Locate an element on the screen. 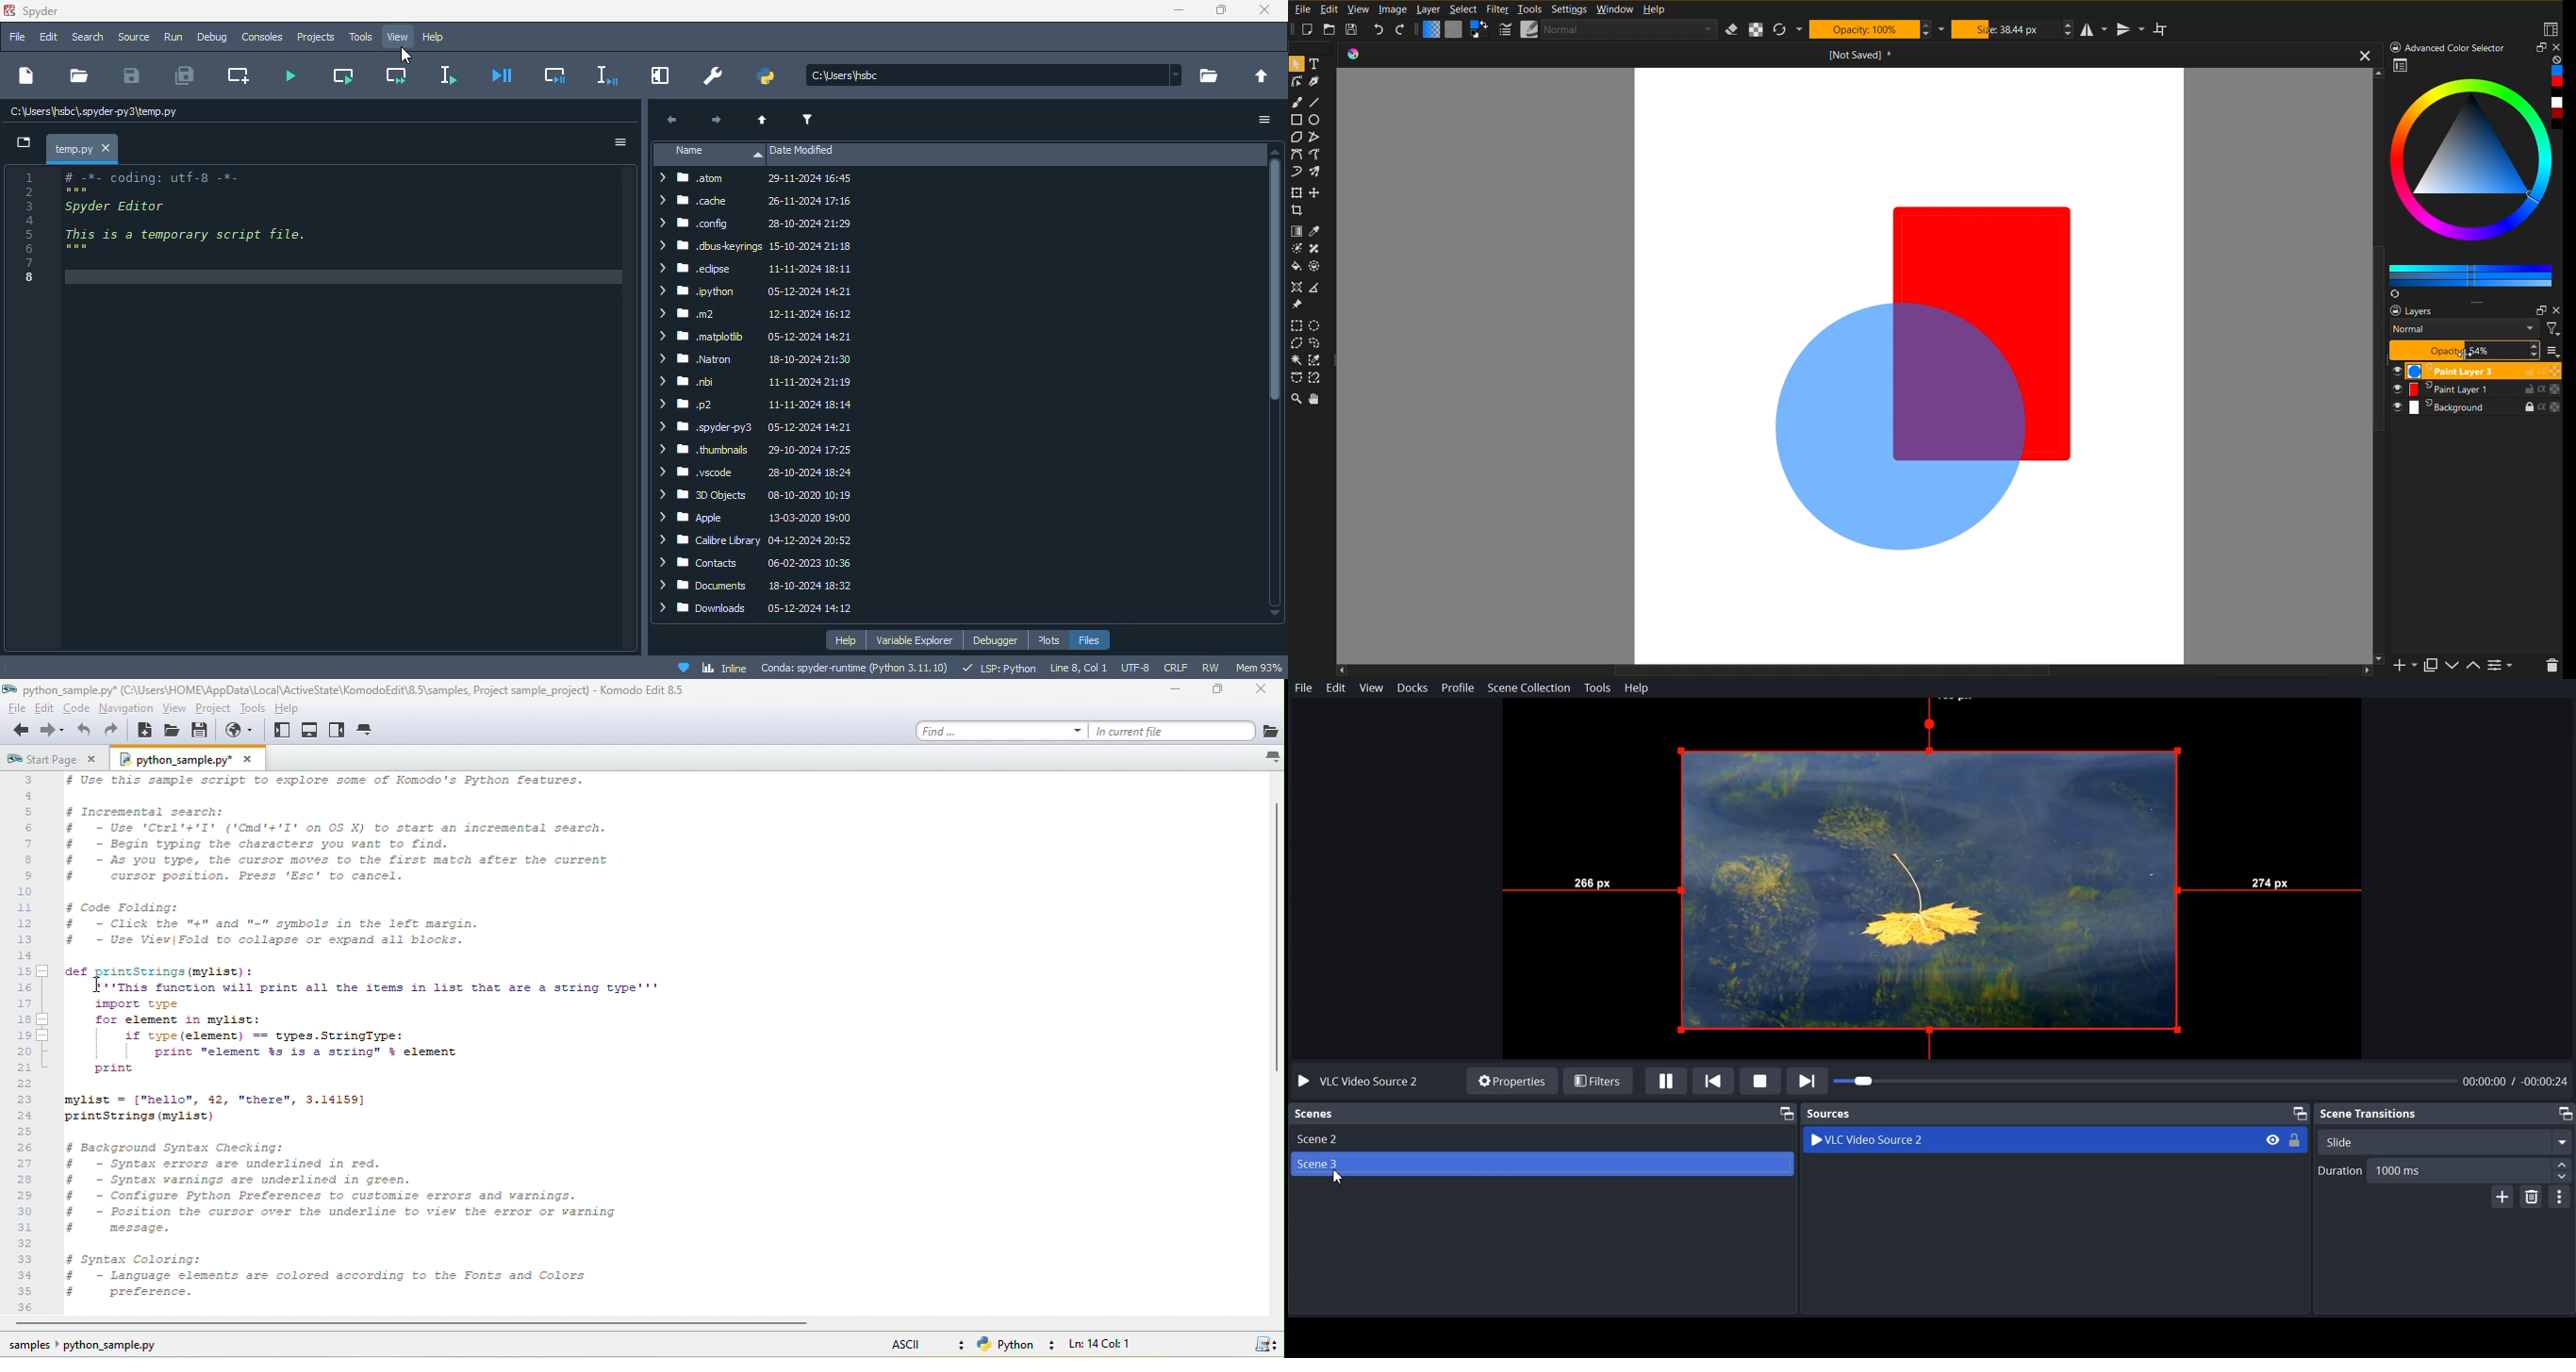  Shape Tools is located at coordinates (1299, 138).